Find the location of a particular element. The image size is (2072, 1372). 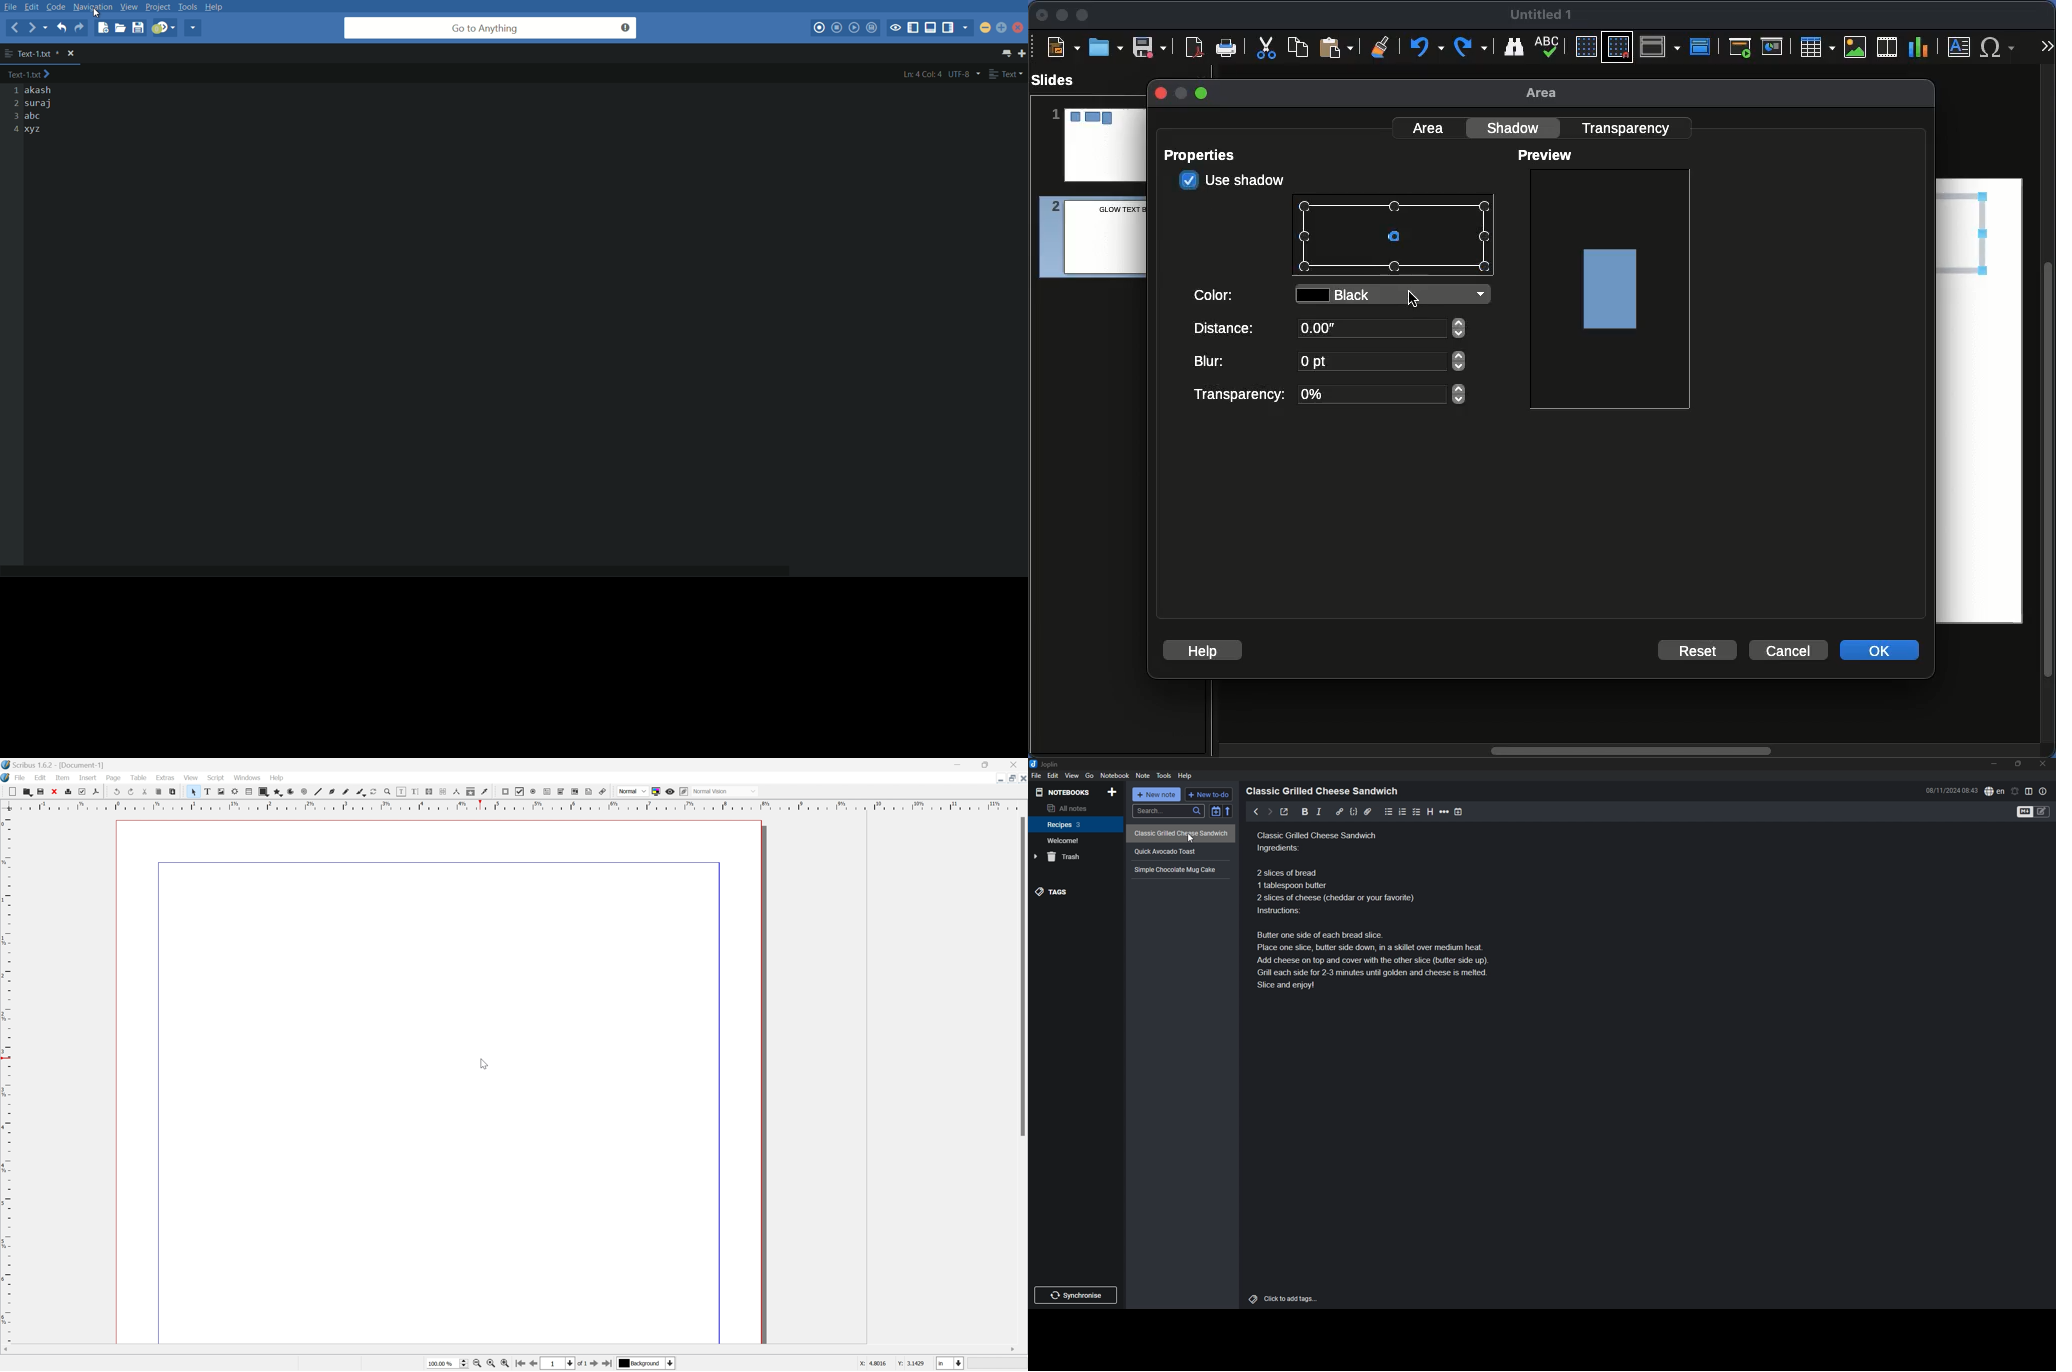

scribus 1.6.2 - [document-1] is located at coordinates (53, 764).